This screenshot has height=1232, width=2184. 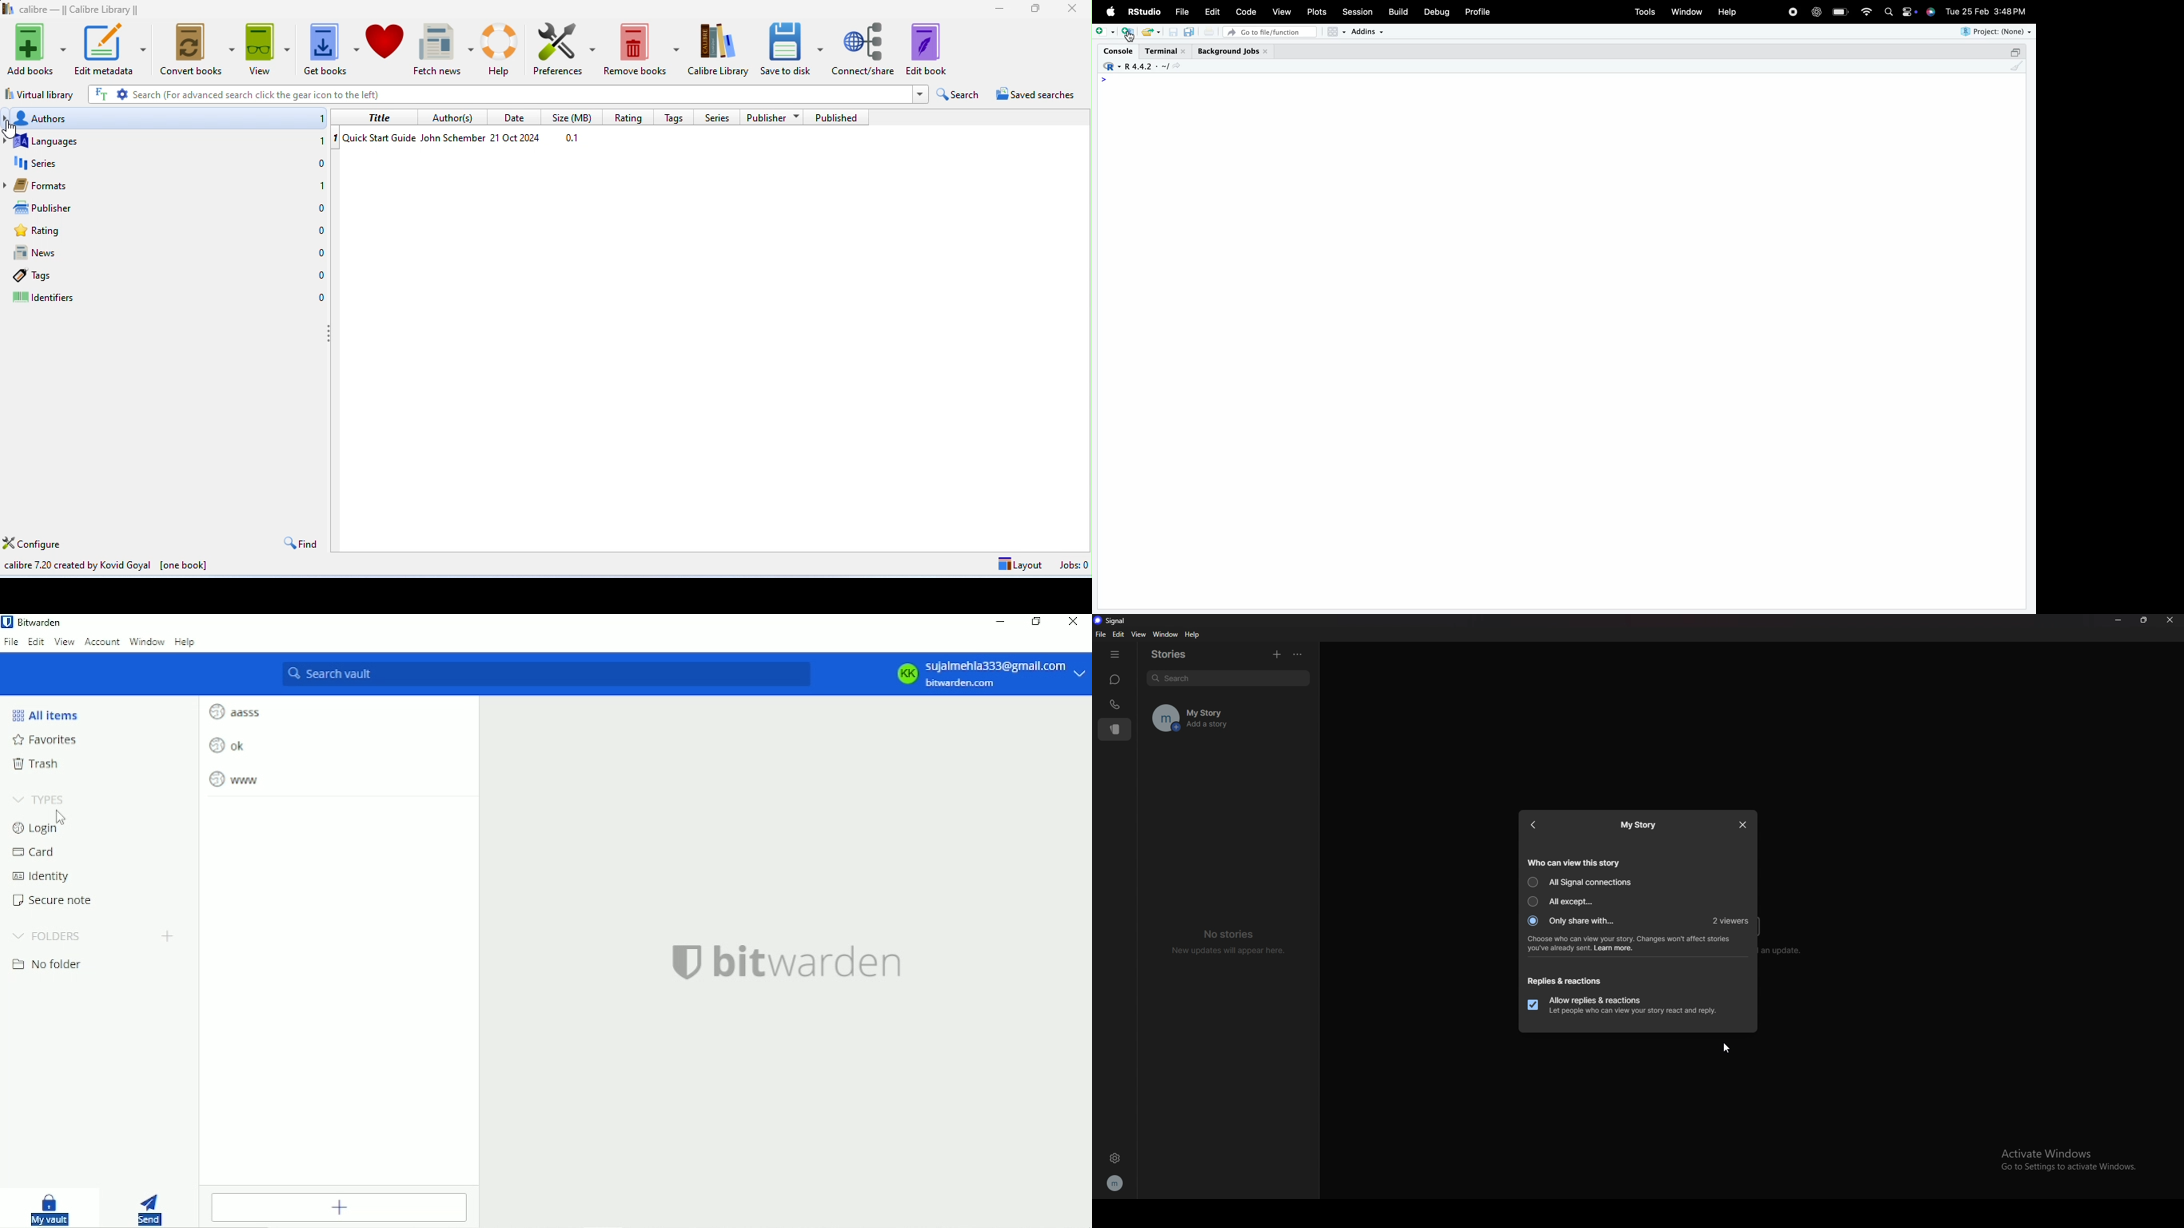 What do you see at coordinates (1840, 12) in the screenshot?
I see `battery` at bounding box center [1840, 12].